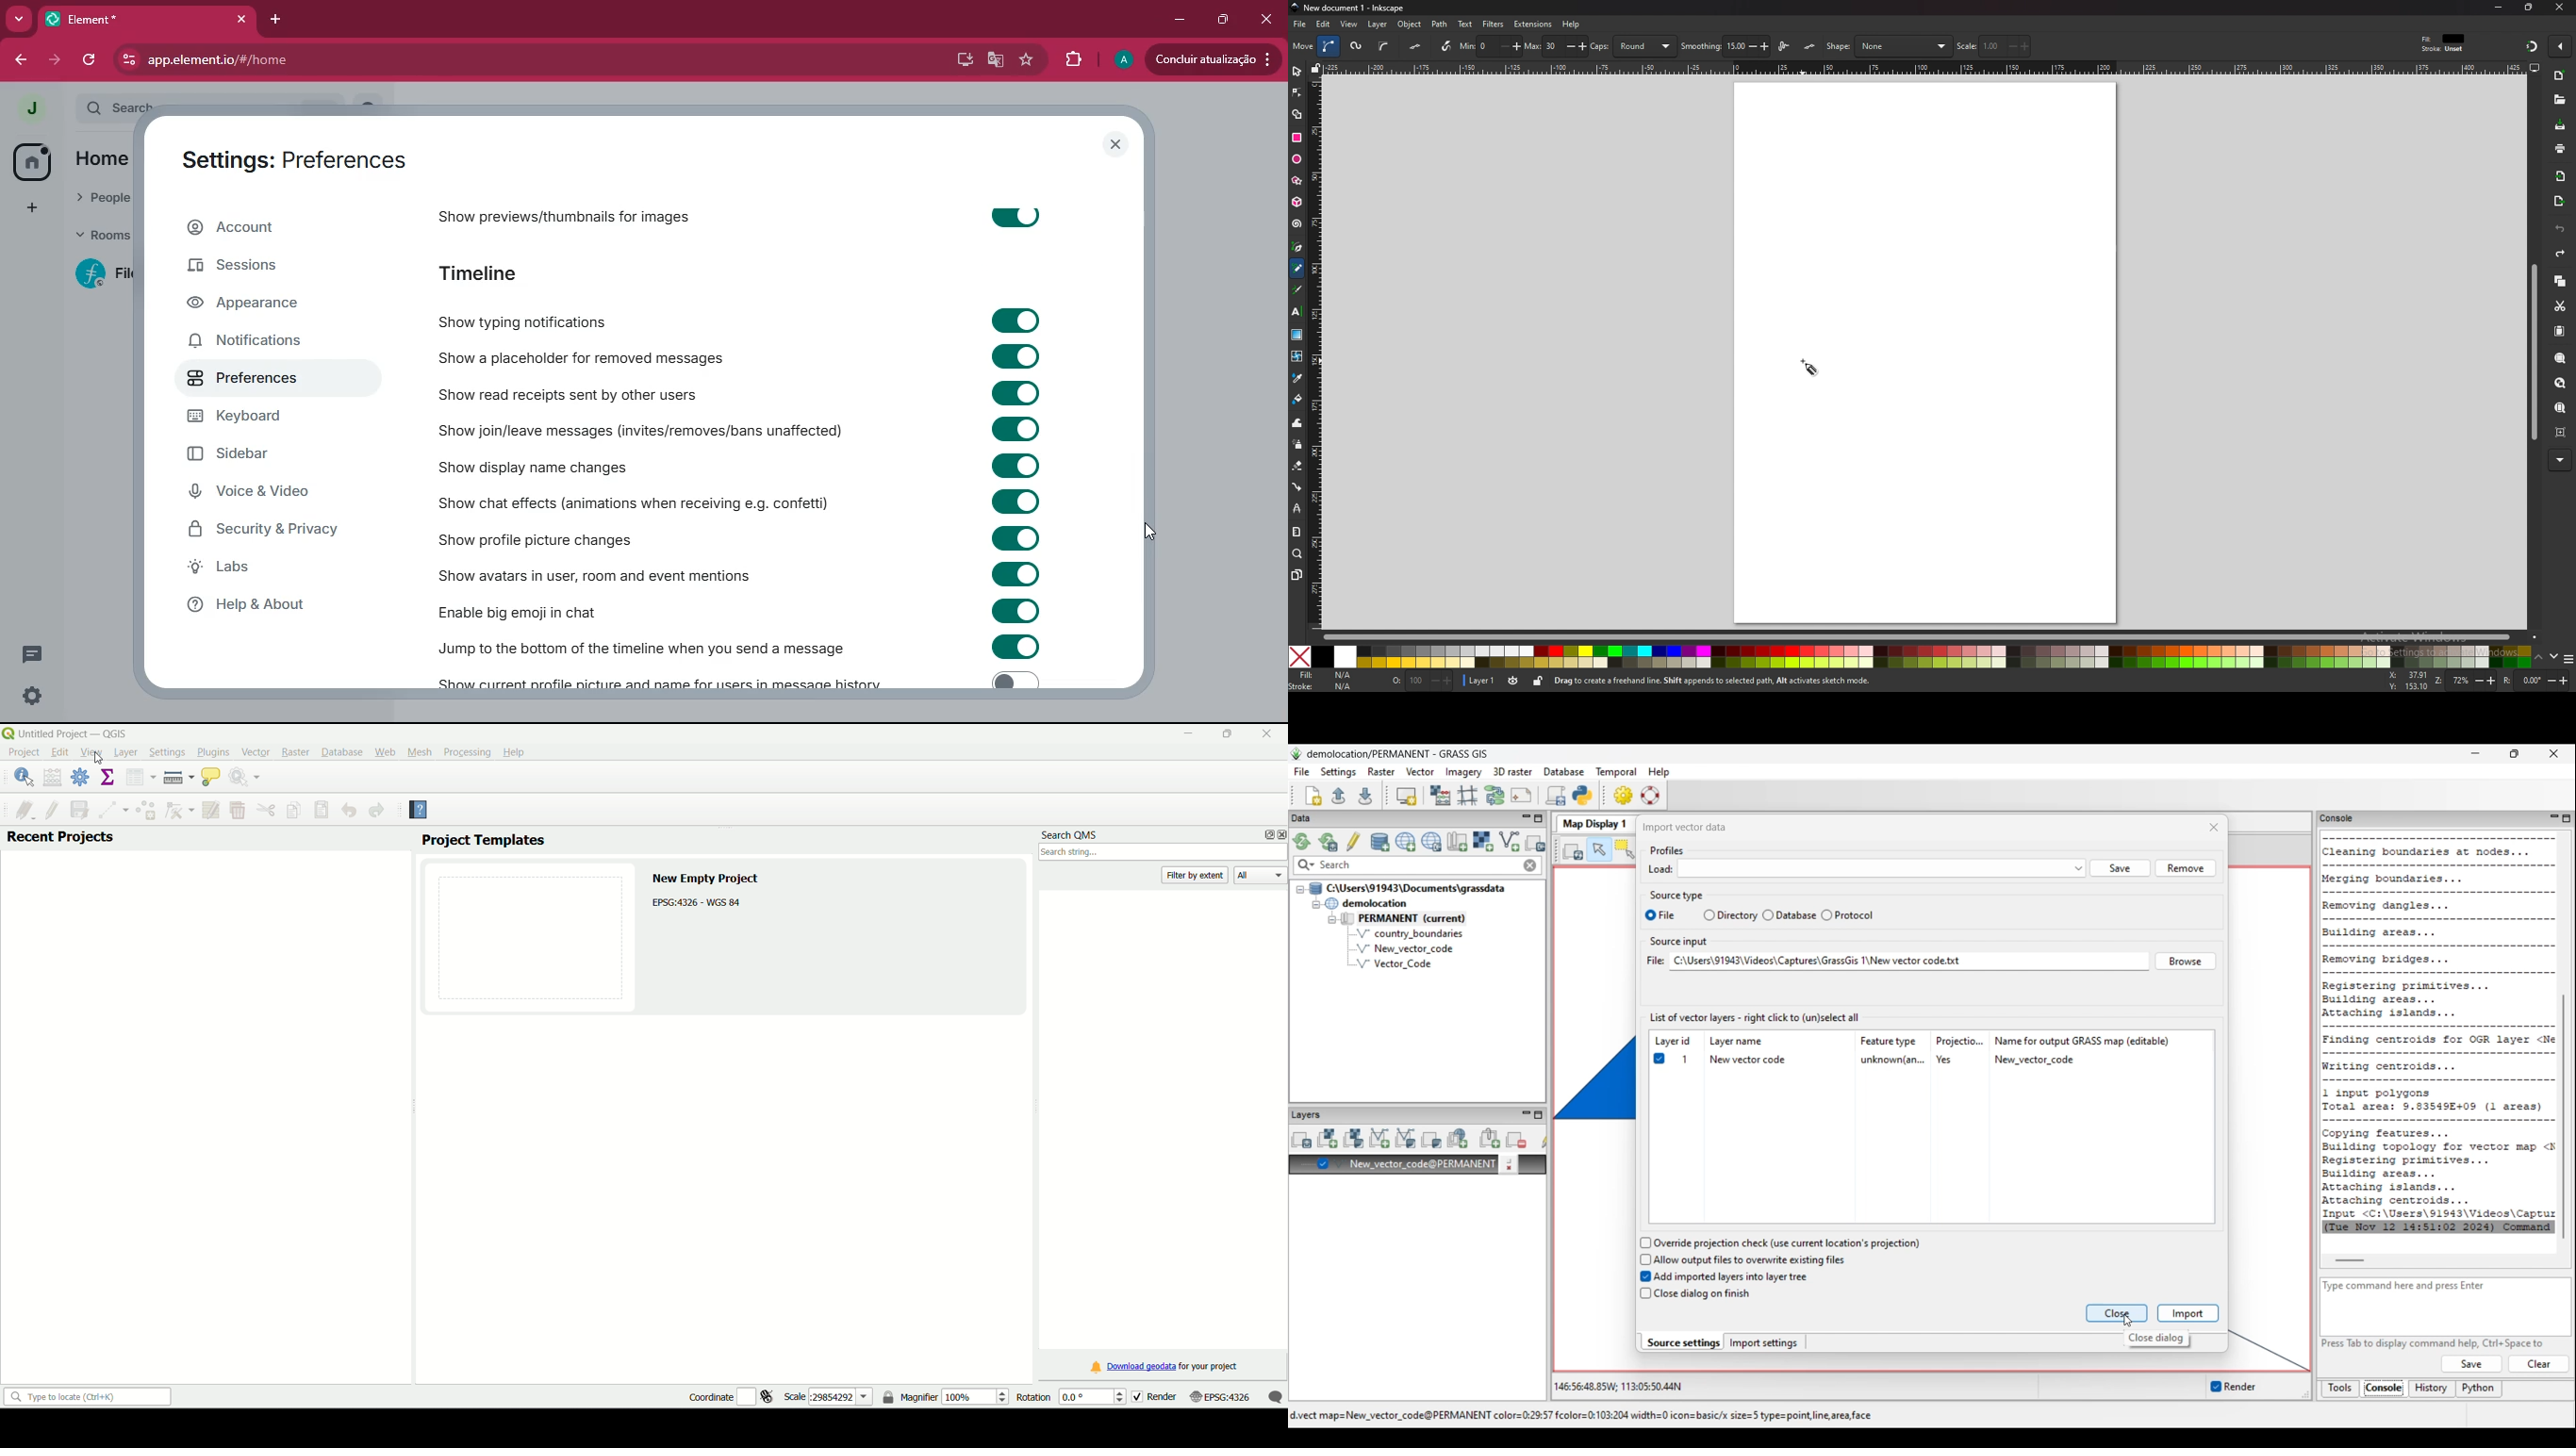 The image size is (2576, 1456). I want to click on page, so click(1925, 353).